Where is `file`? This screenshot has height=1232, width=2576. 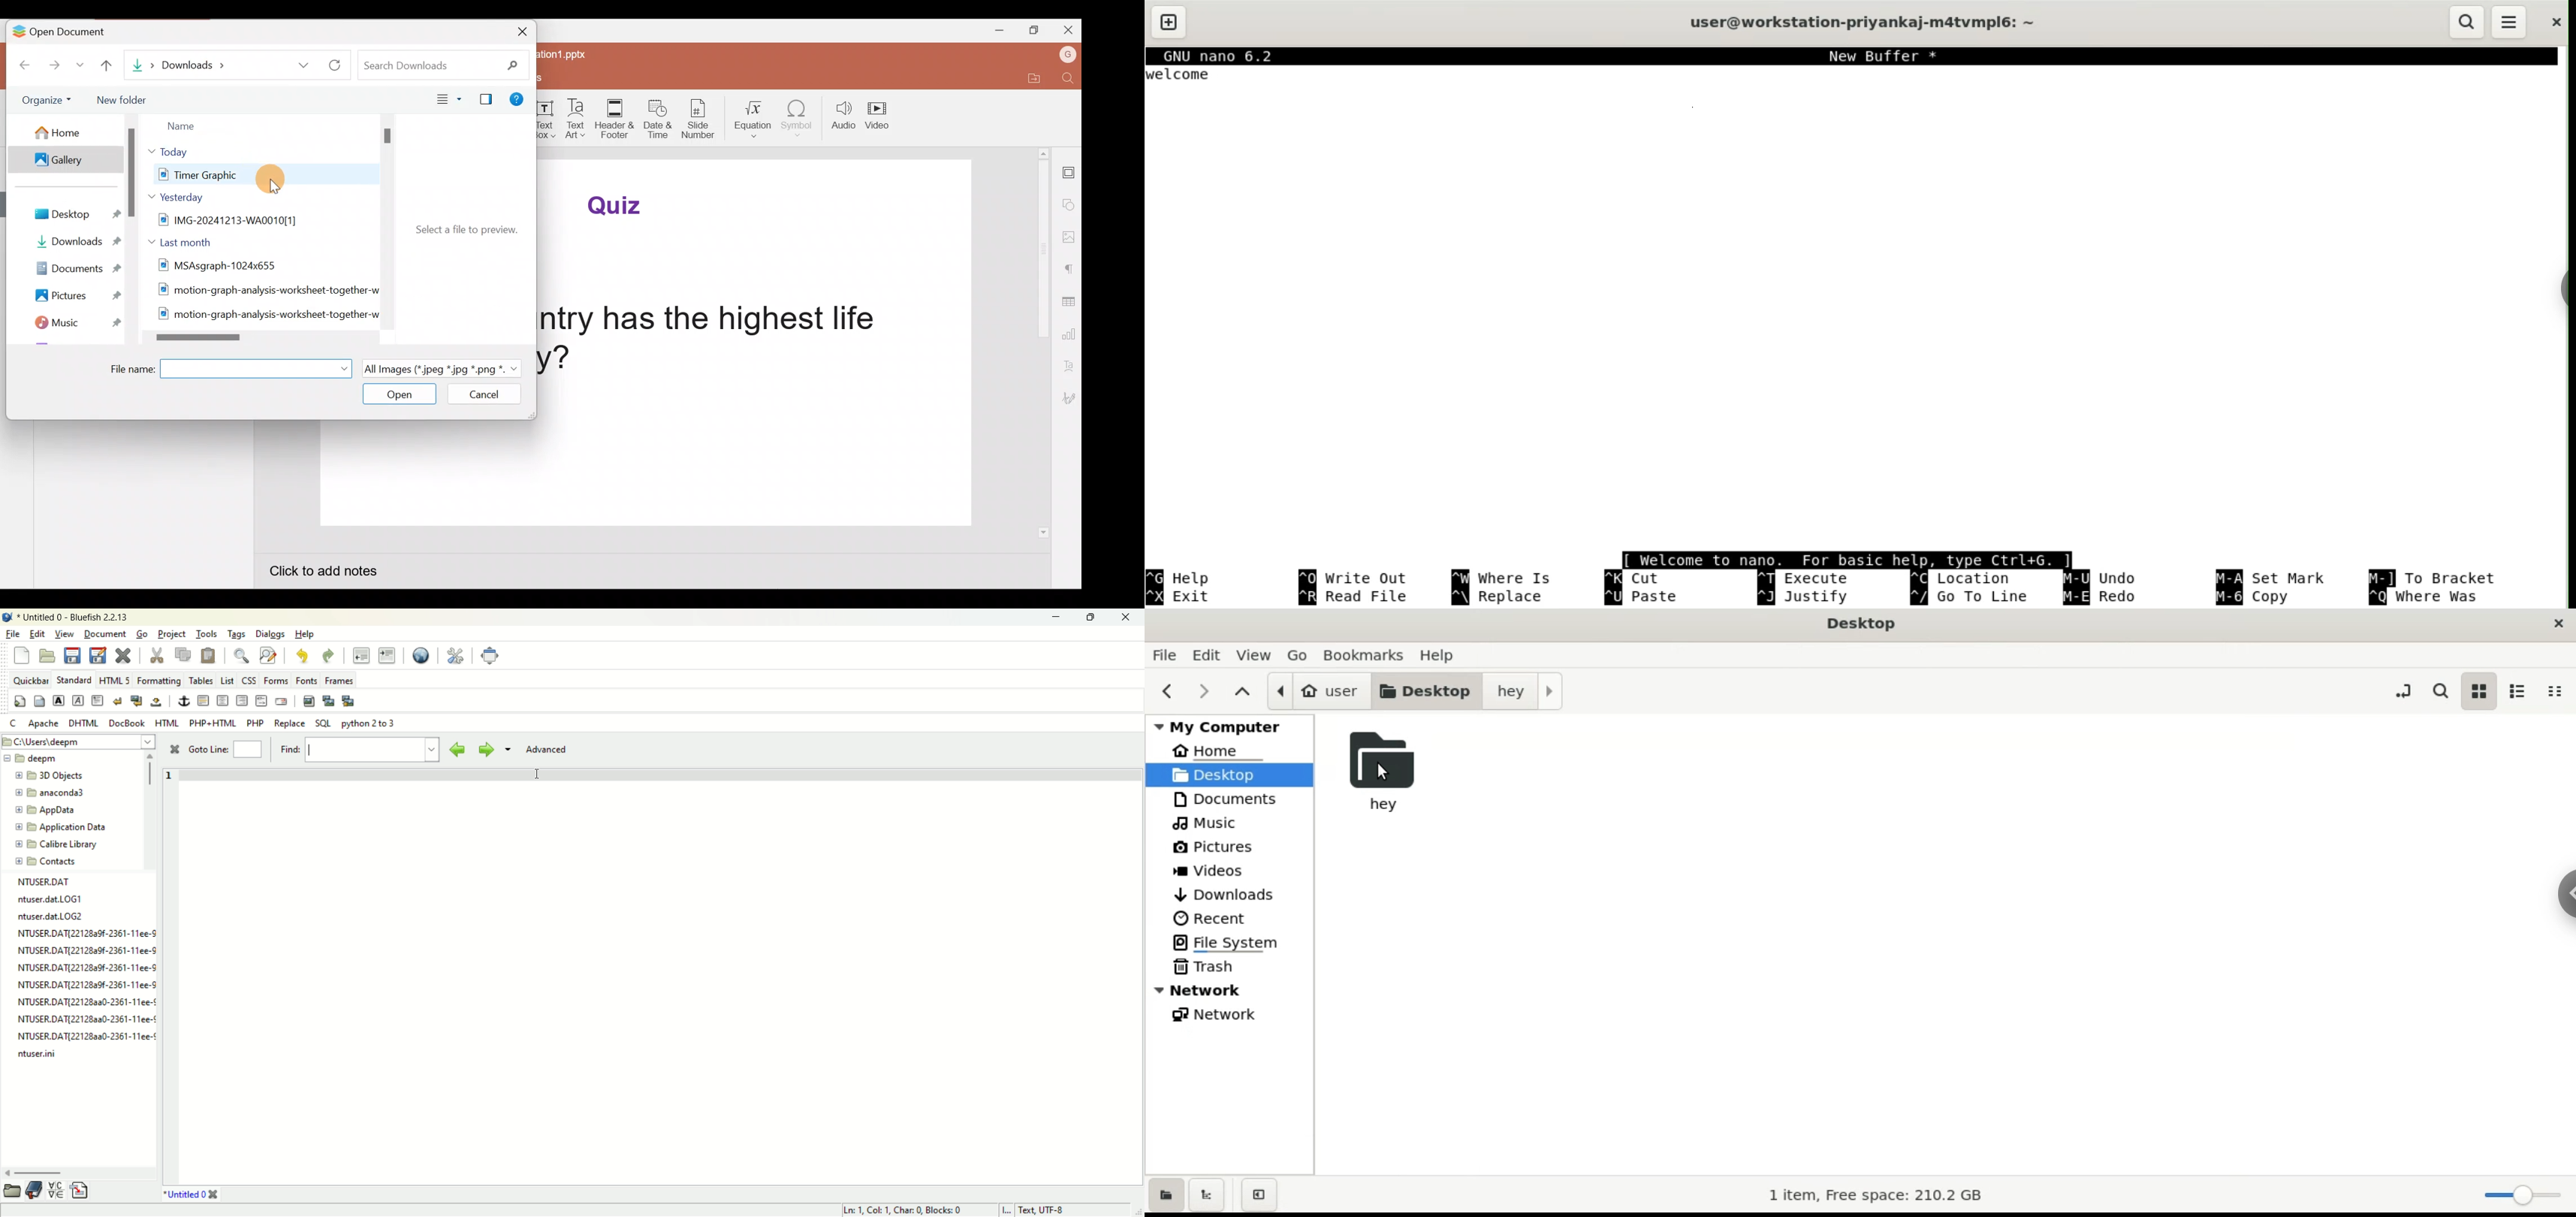
file is located at coordinates (14, 633).